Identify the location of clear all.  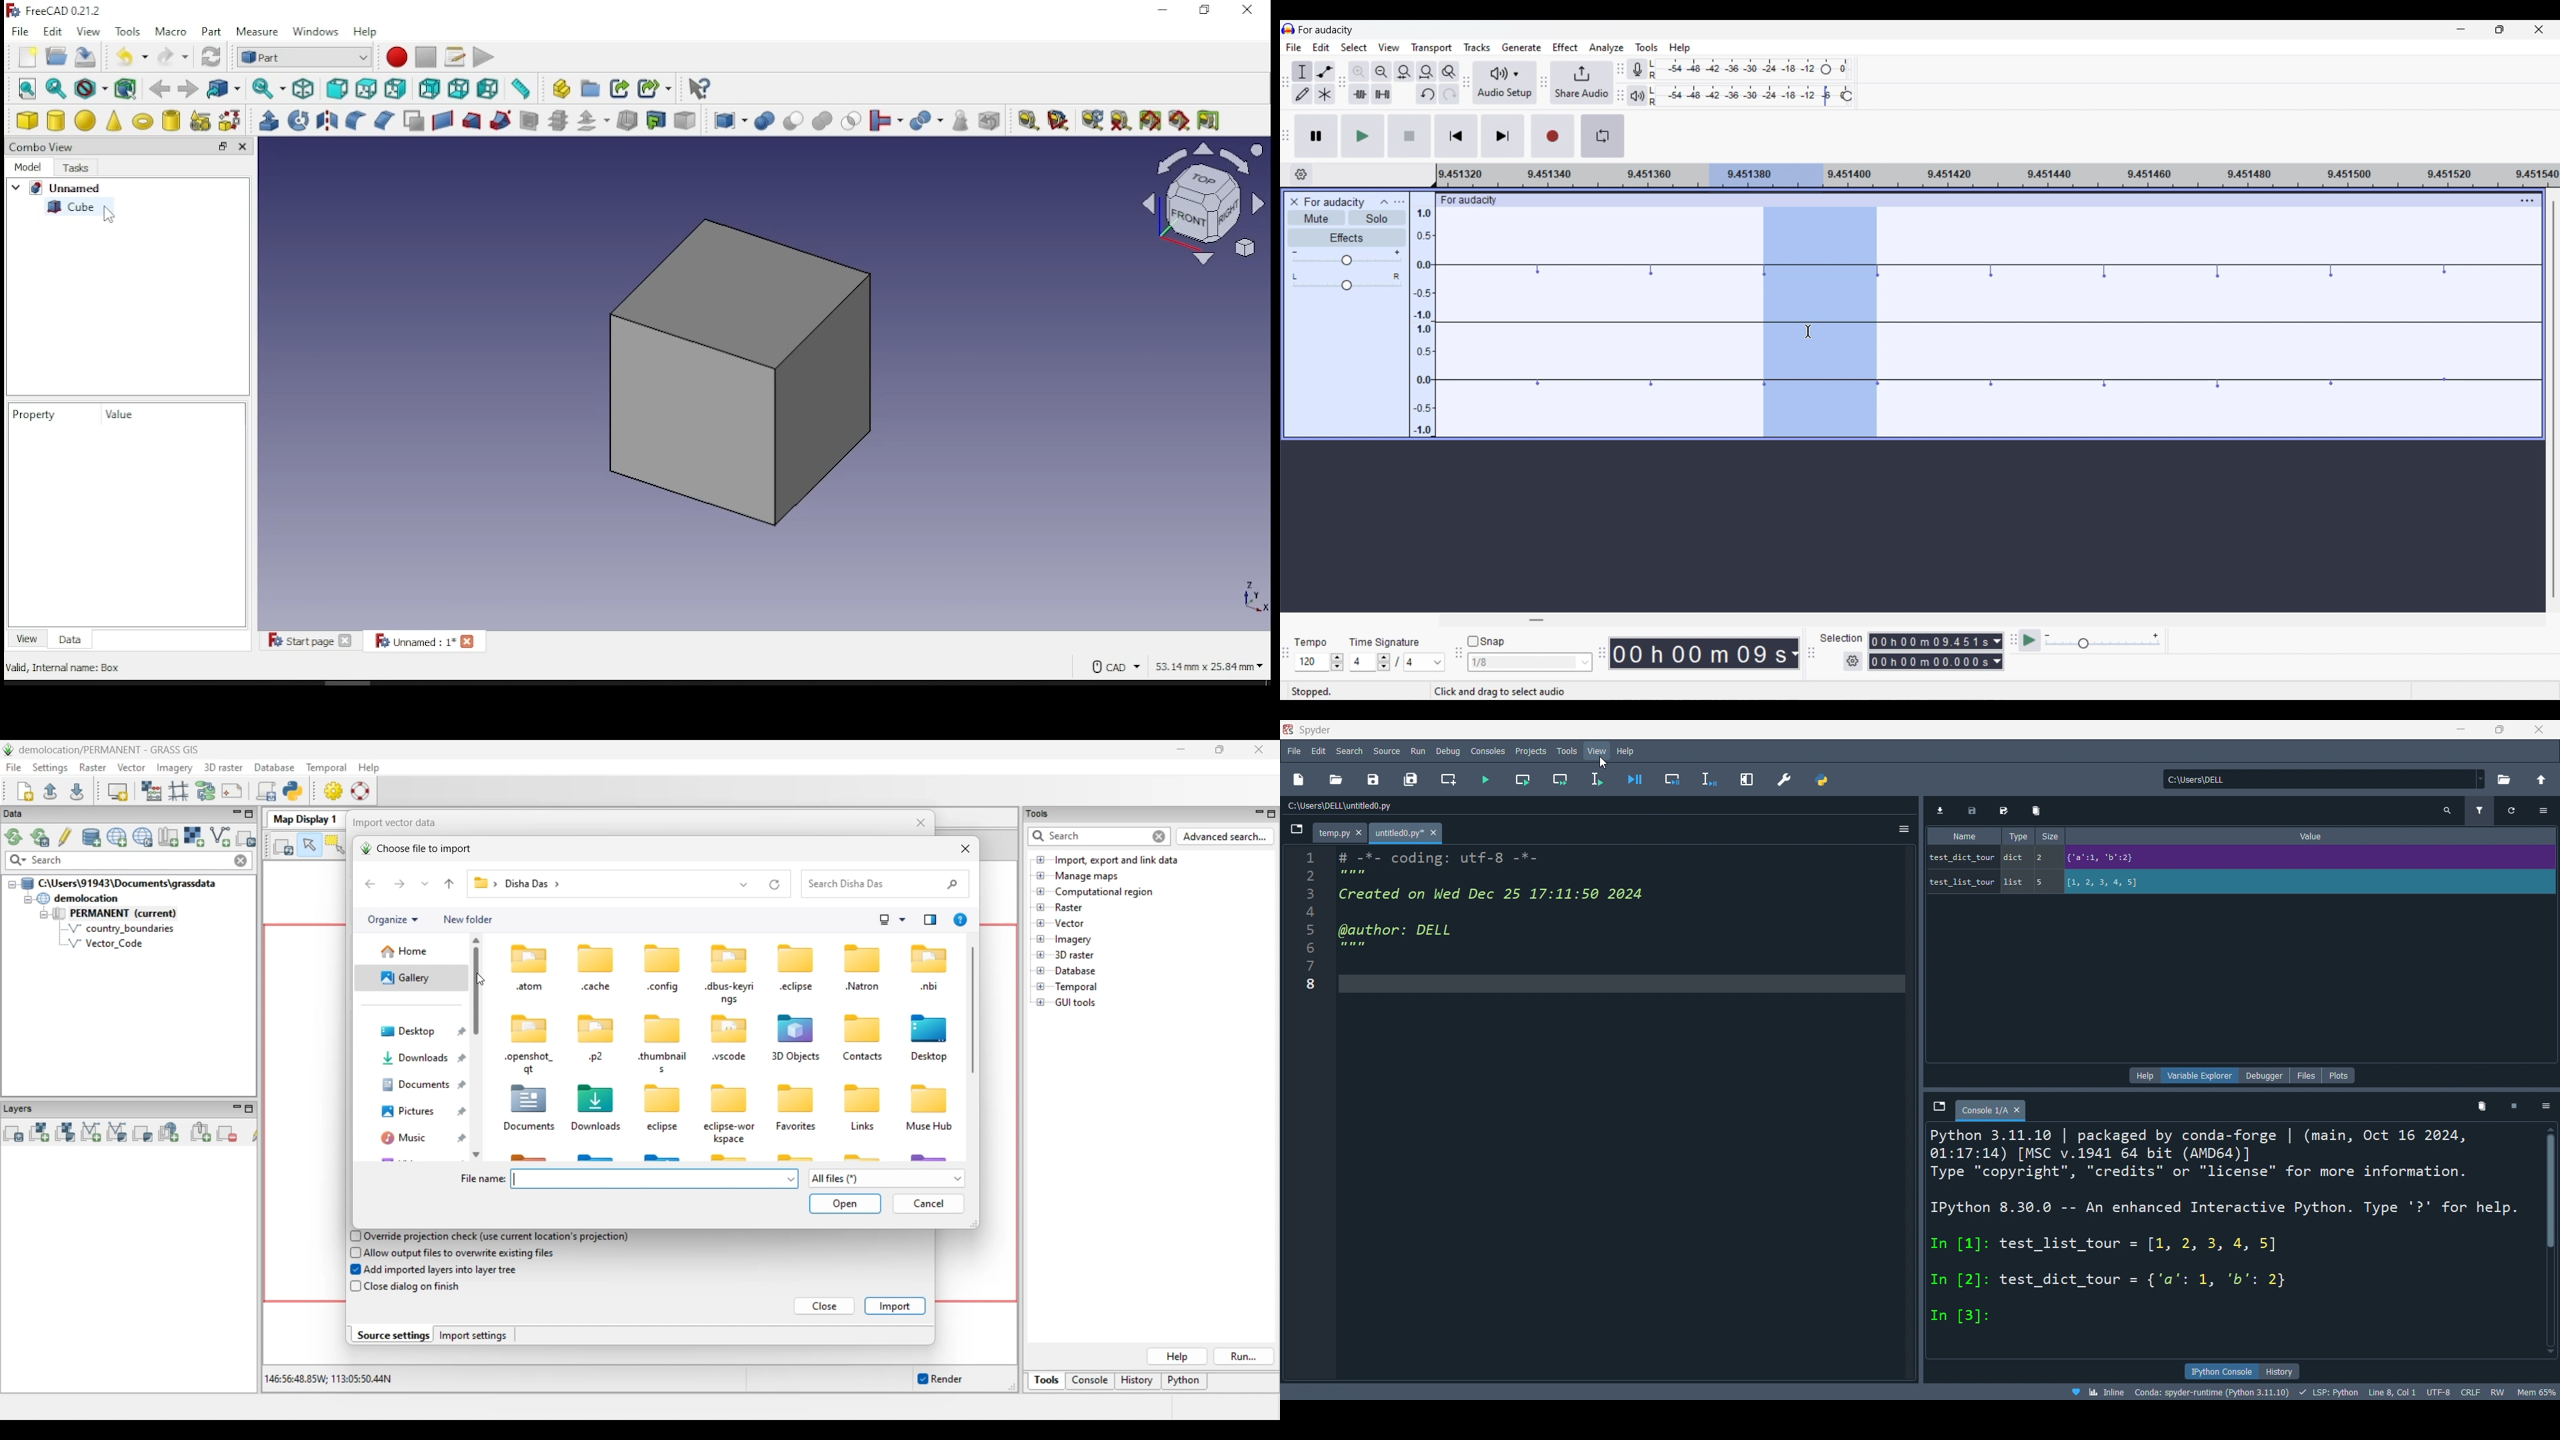
(1120, 119).